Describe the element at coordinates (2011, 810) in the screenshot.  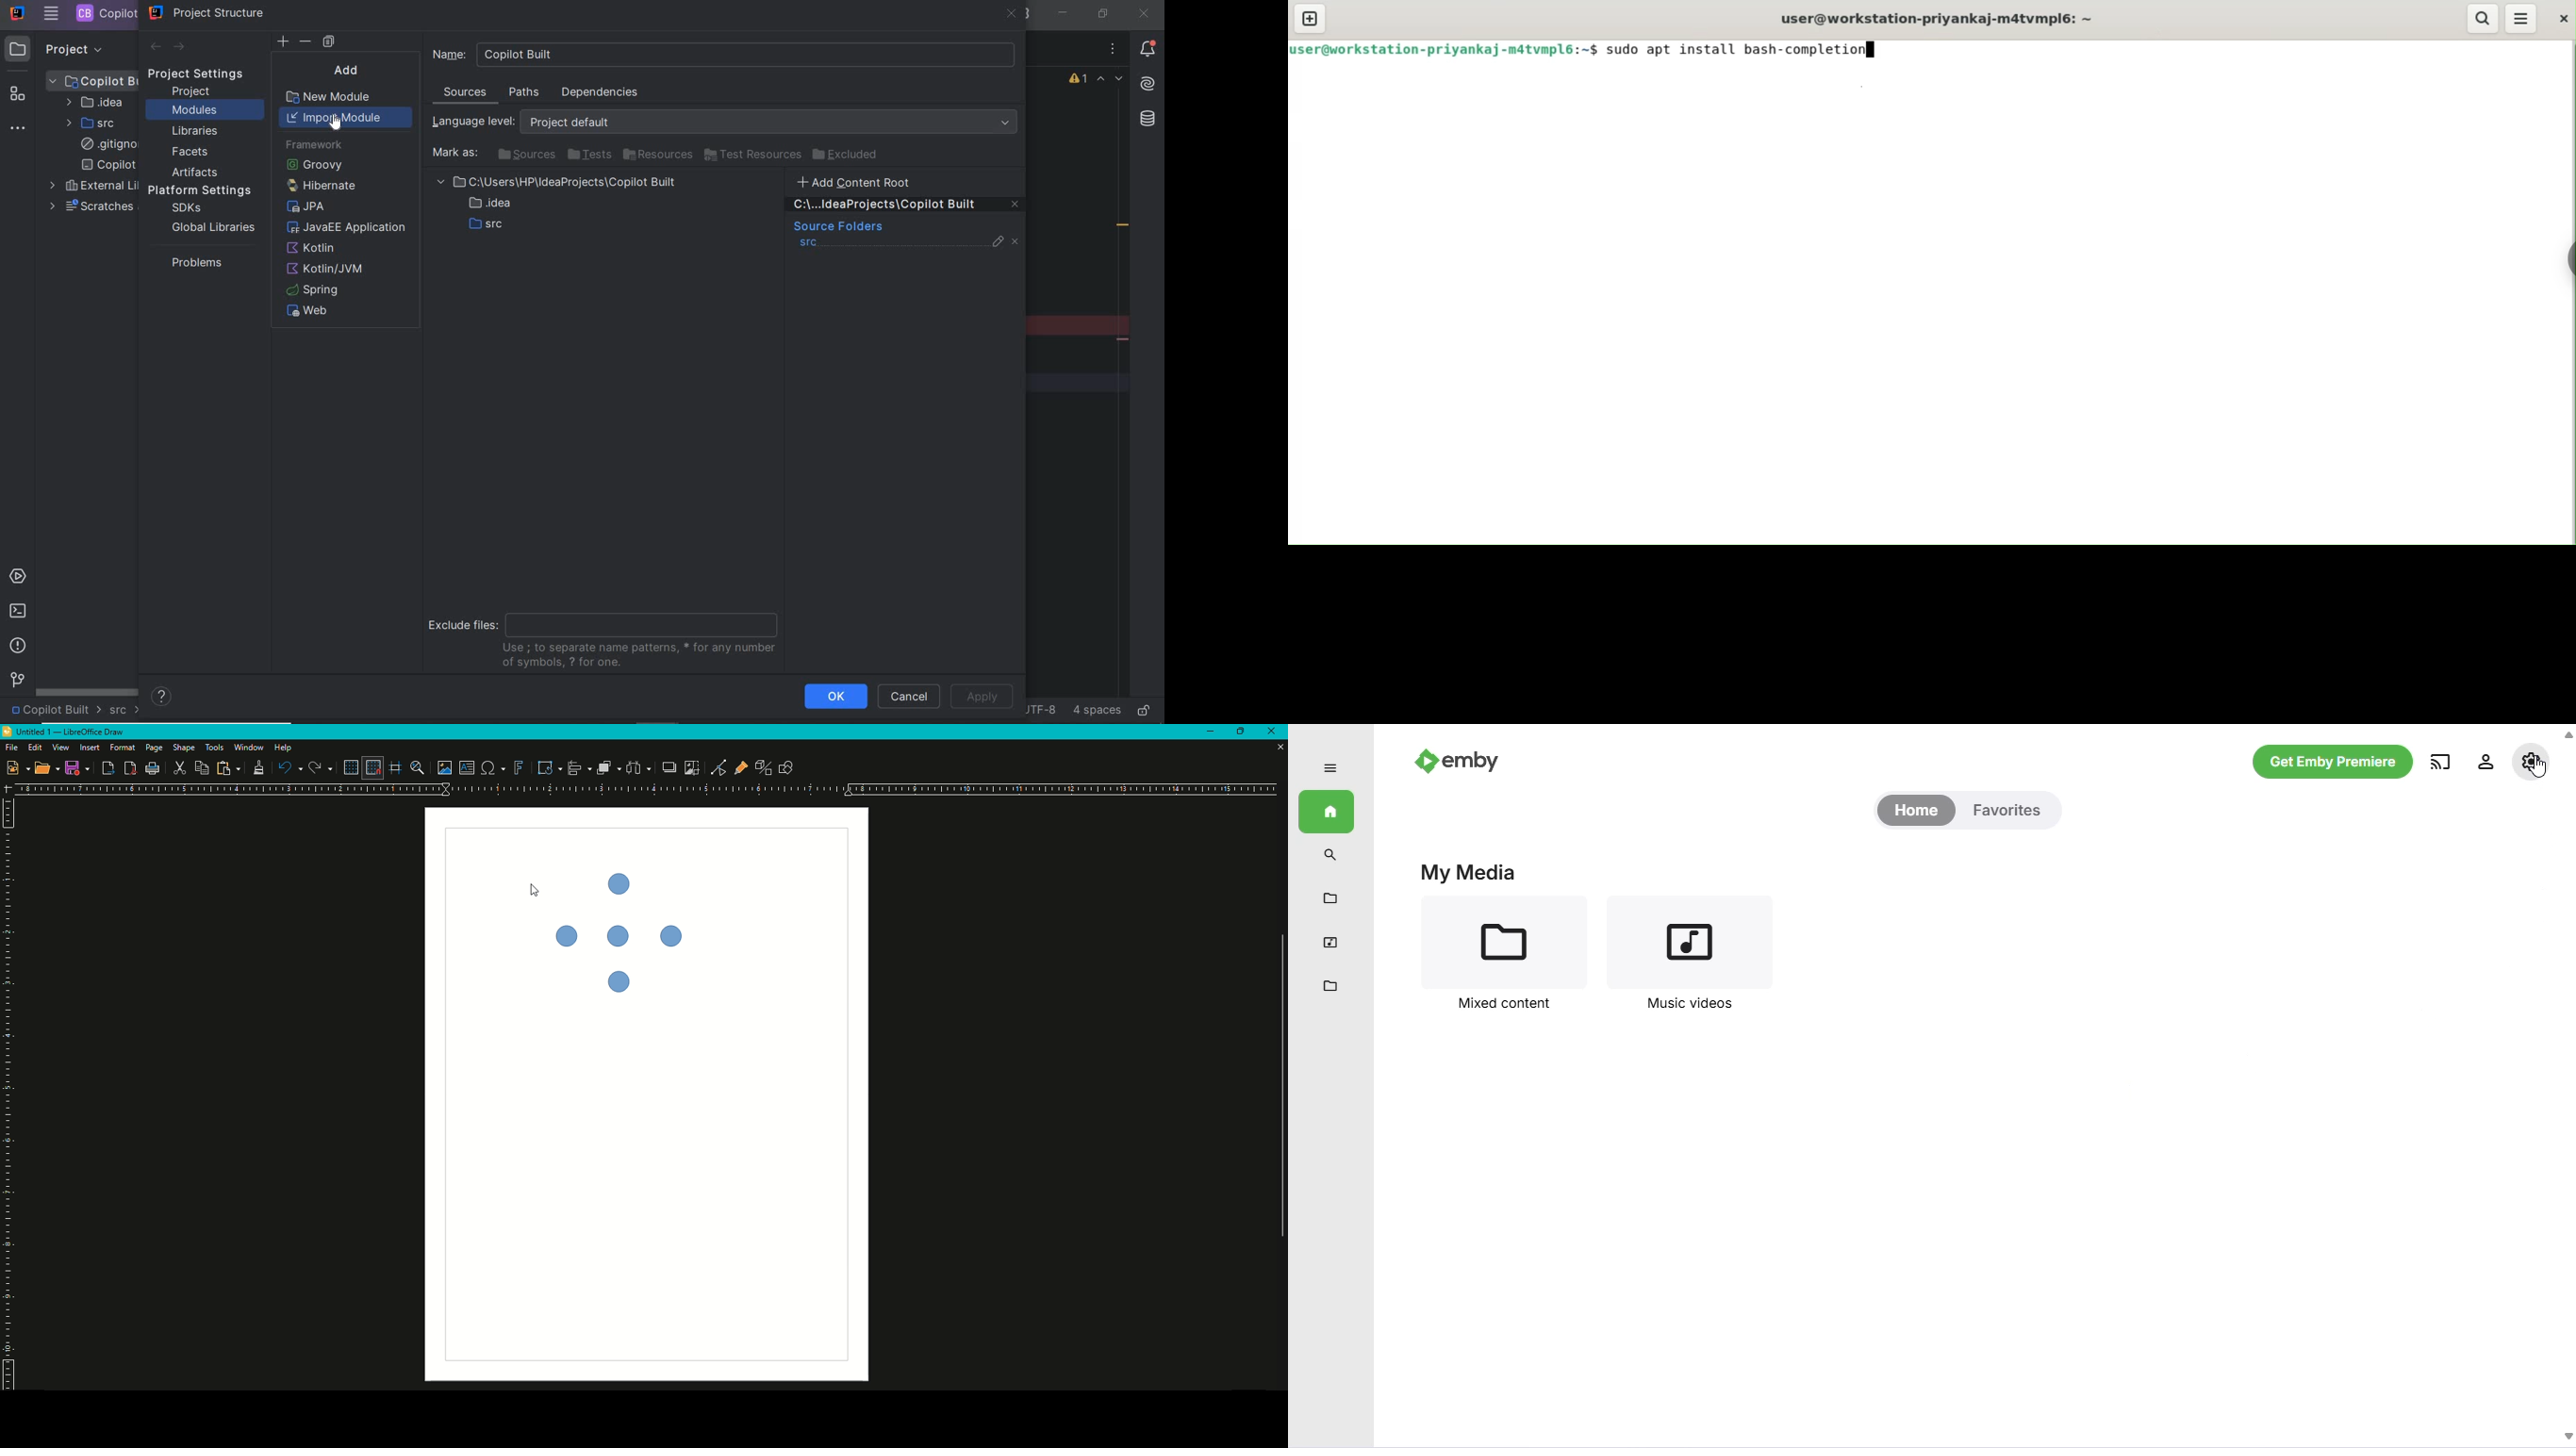
I see `favorites` at that location.